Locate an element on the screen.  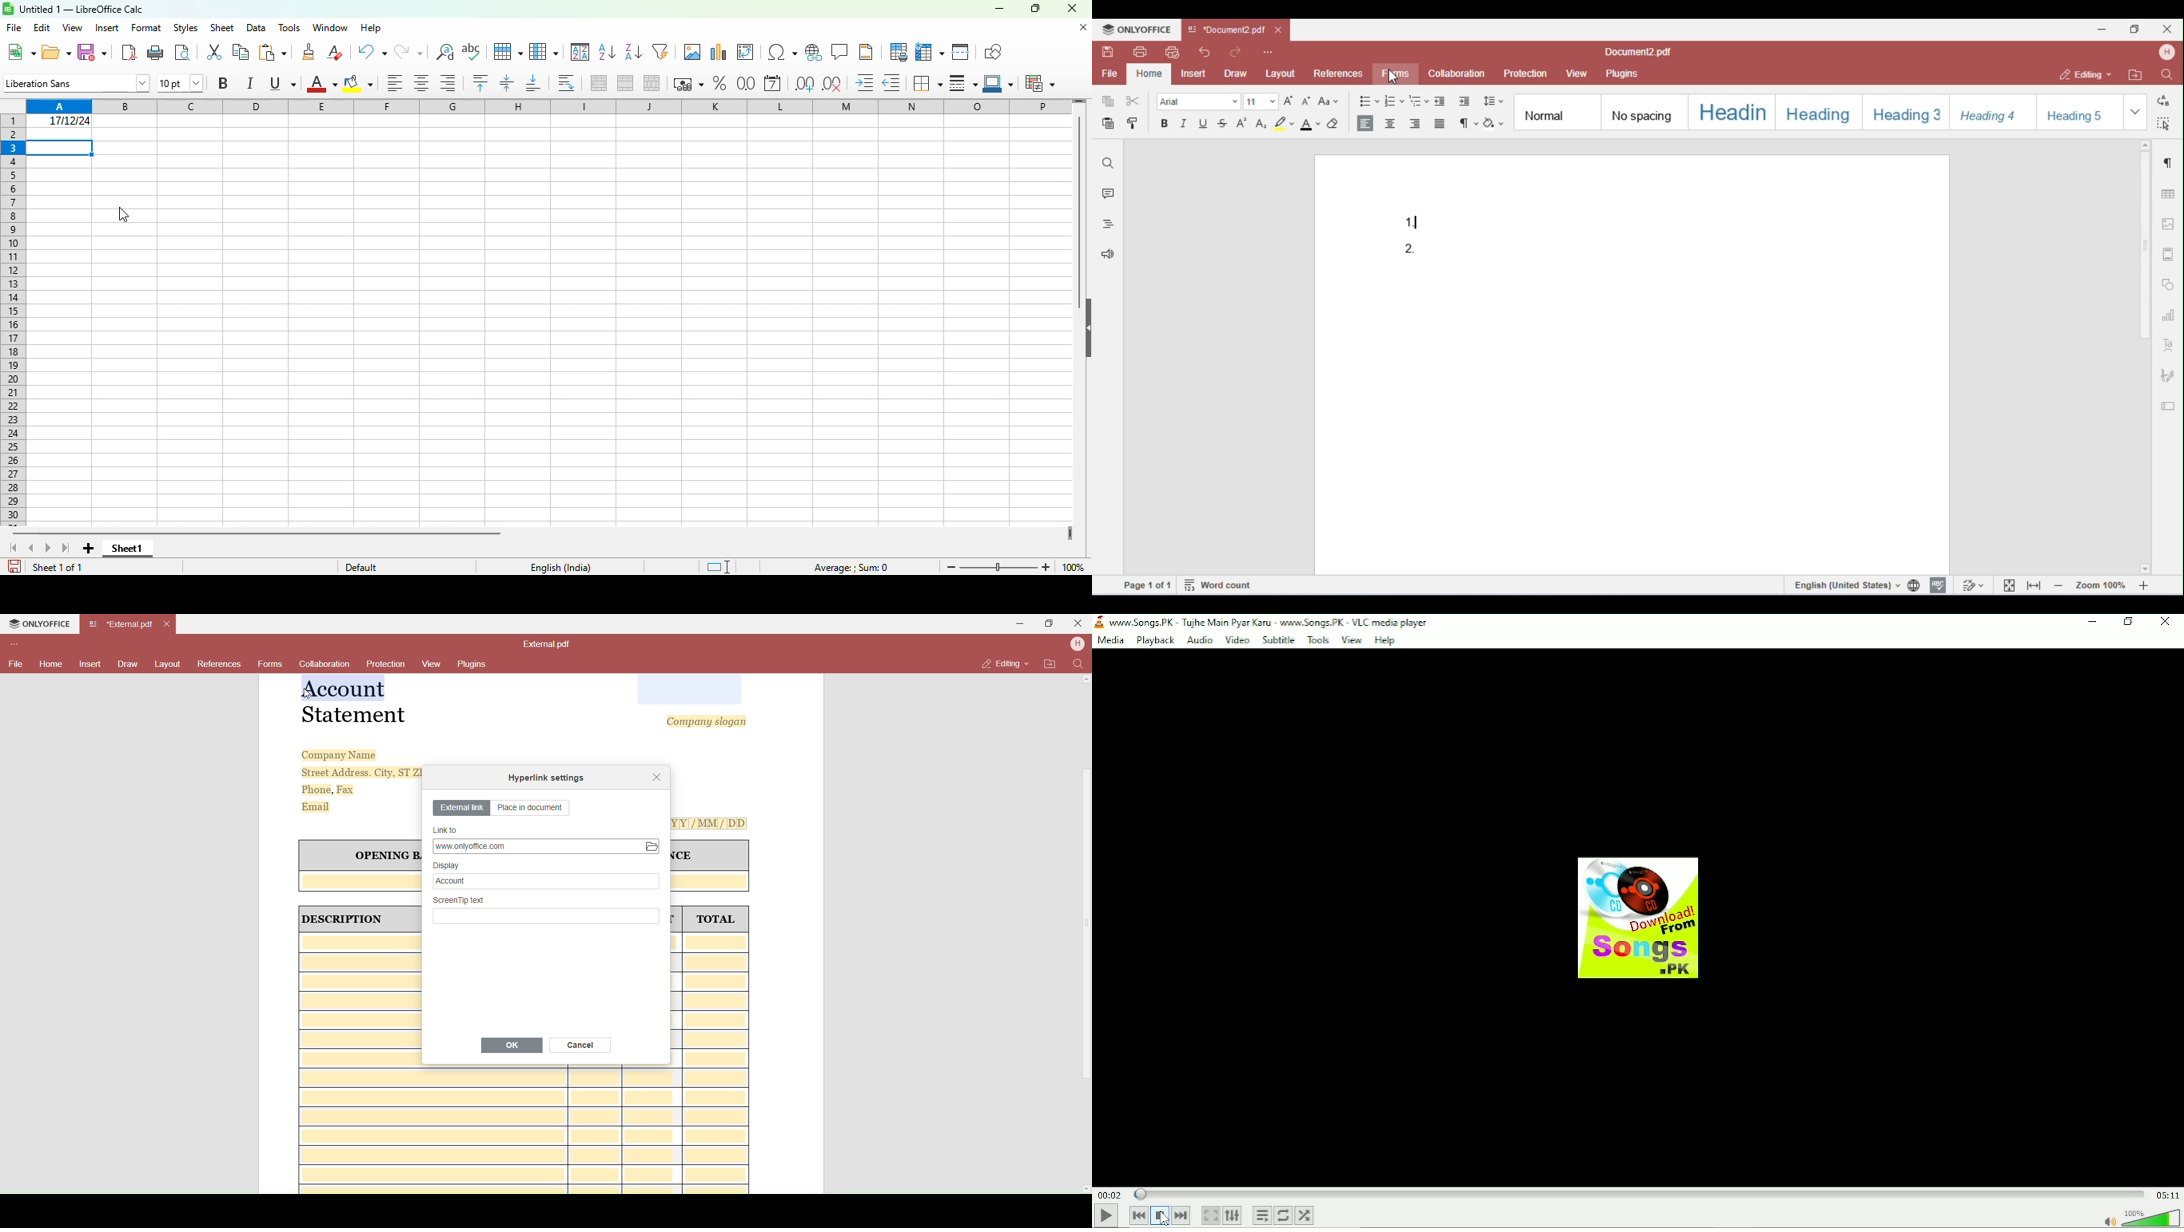
delete decimal is located at coordinates (832, 84).